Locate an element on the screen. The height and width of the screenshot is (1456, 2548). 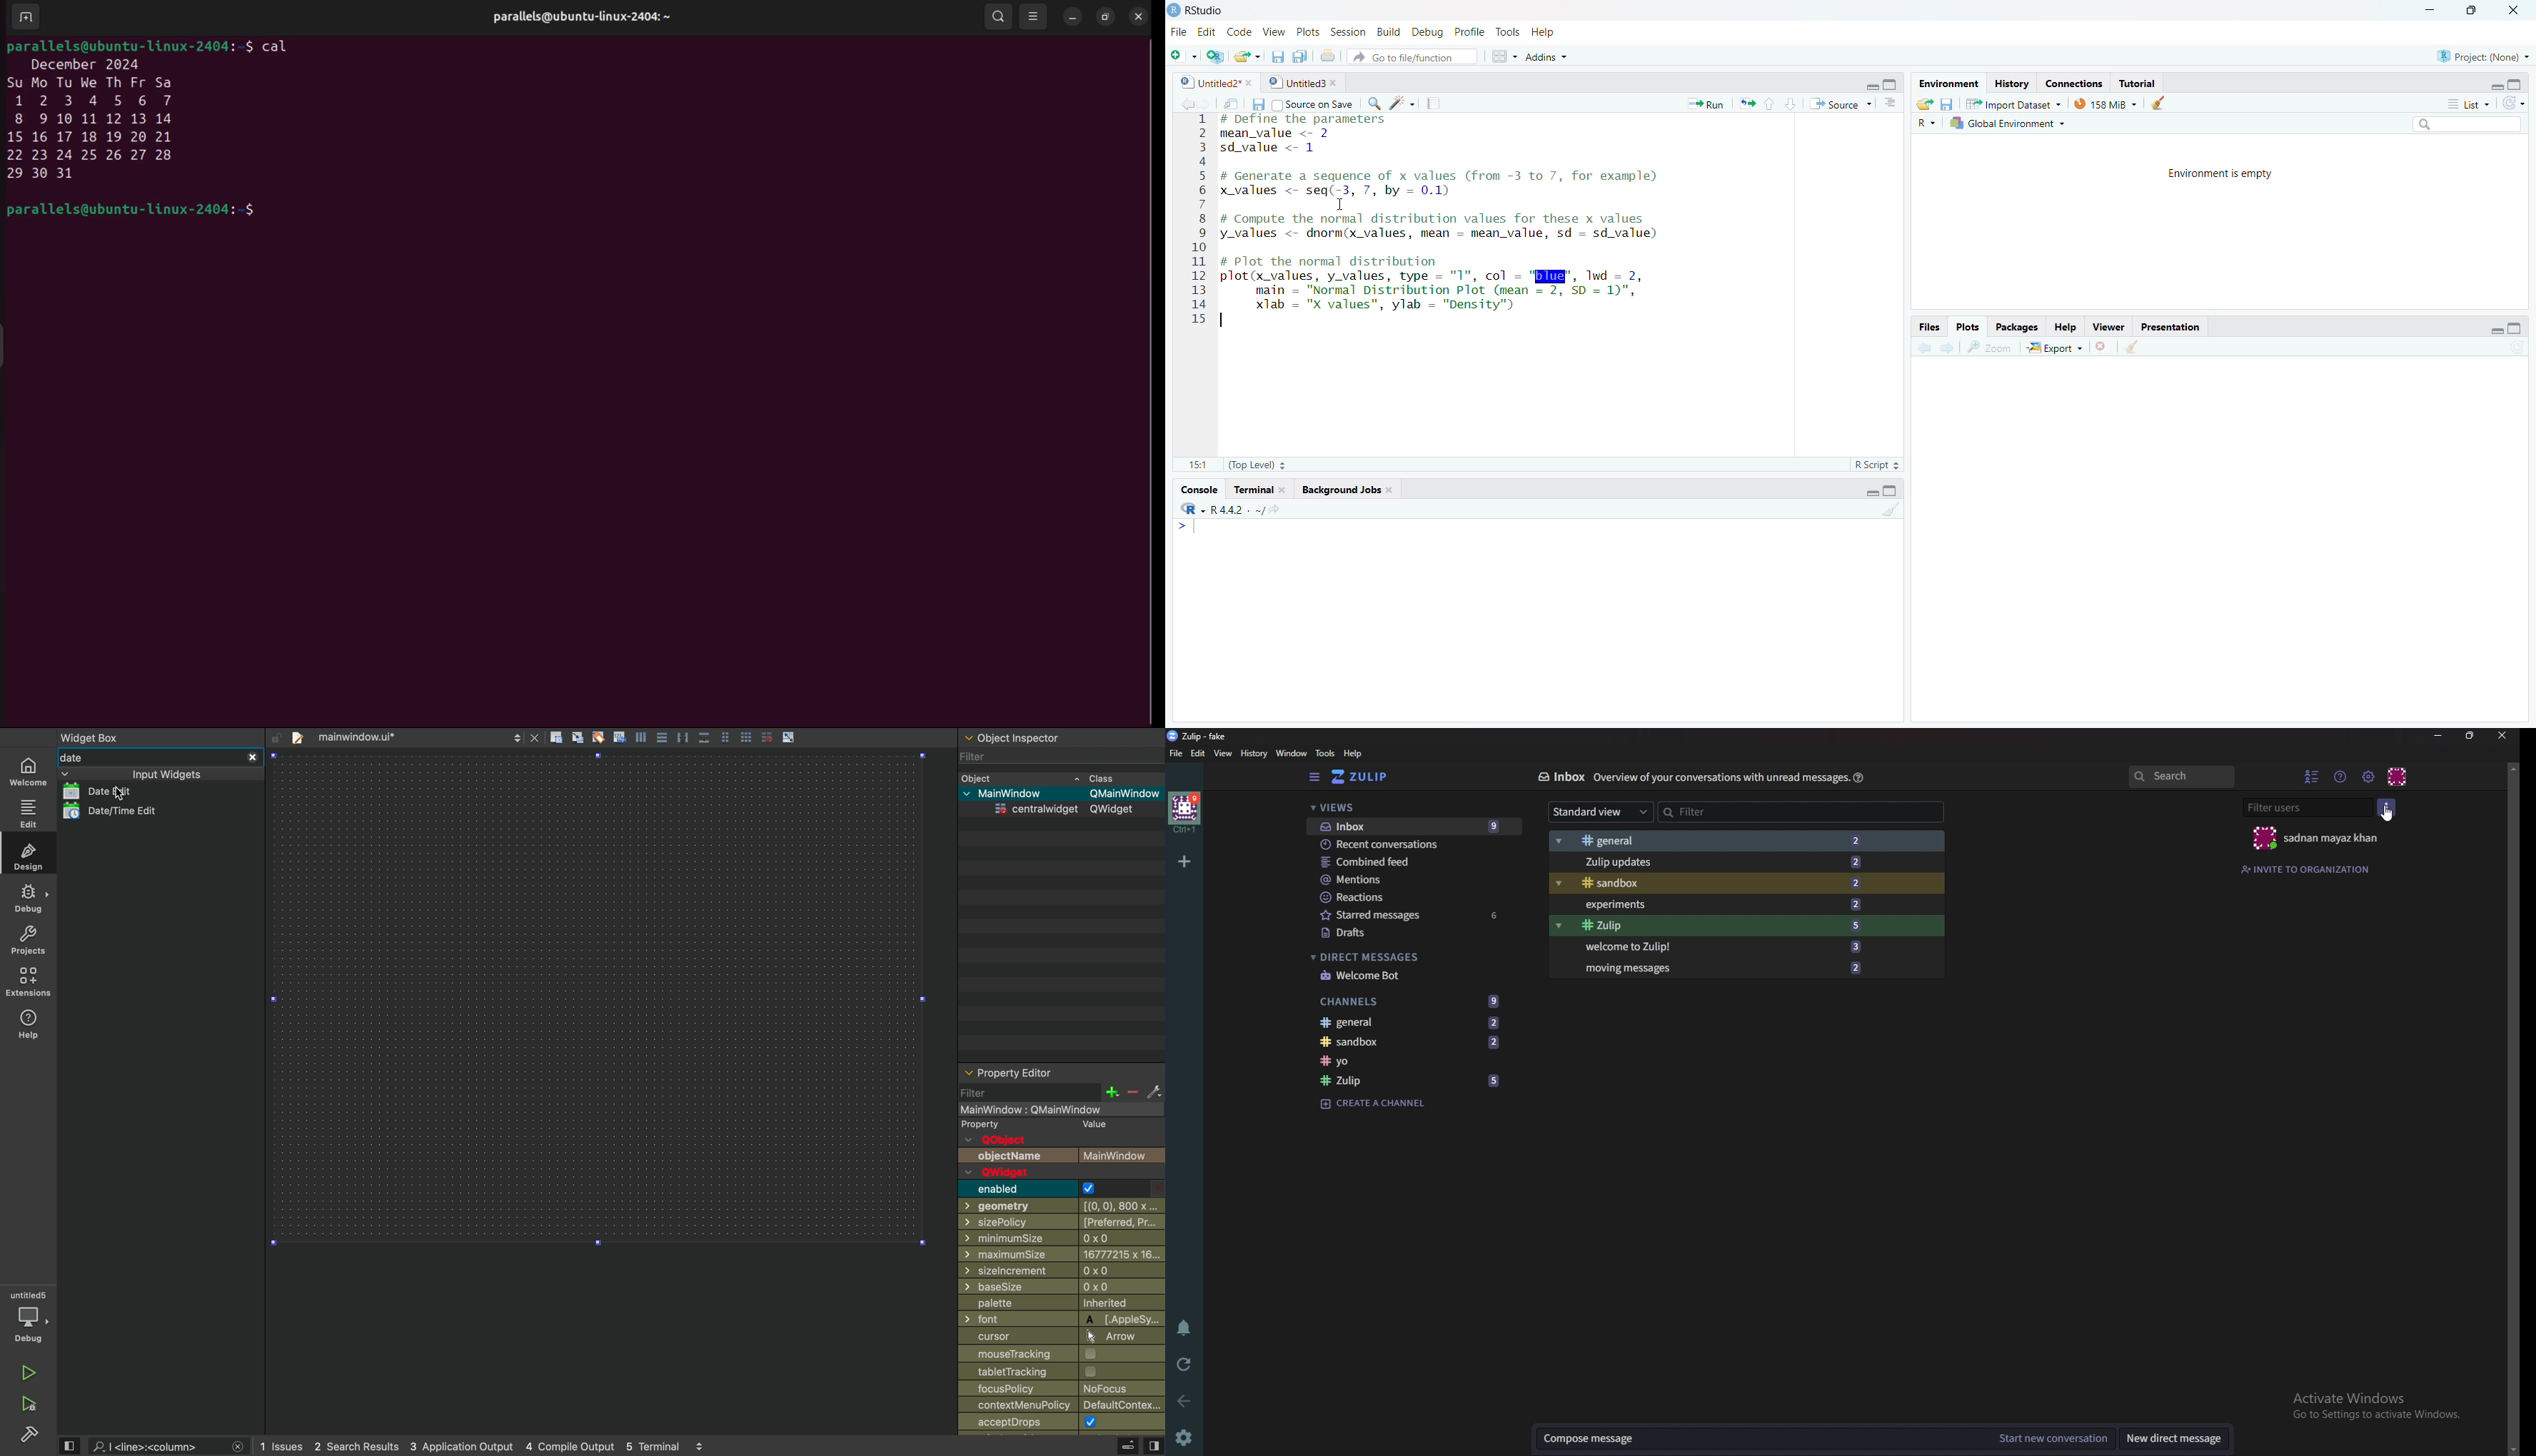
code block is located at coordinates (1395, 103).